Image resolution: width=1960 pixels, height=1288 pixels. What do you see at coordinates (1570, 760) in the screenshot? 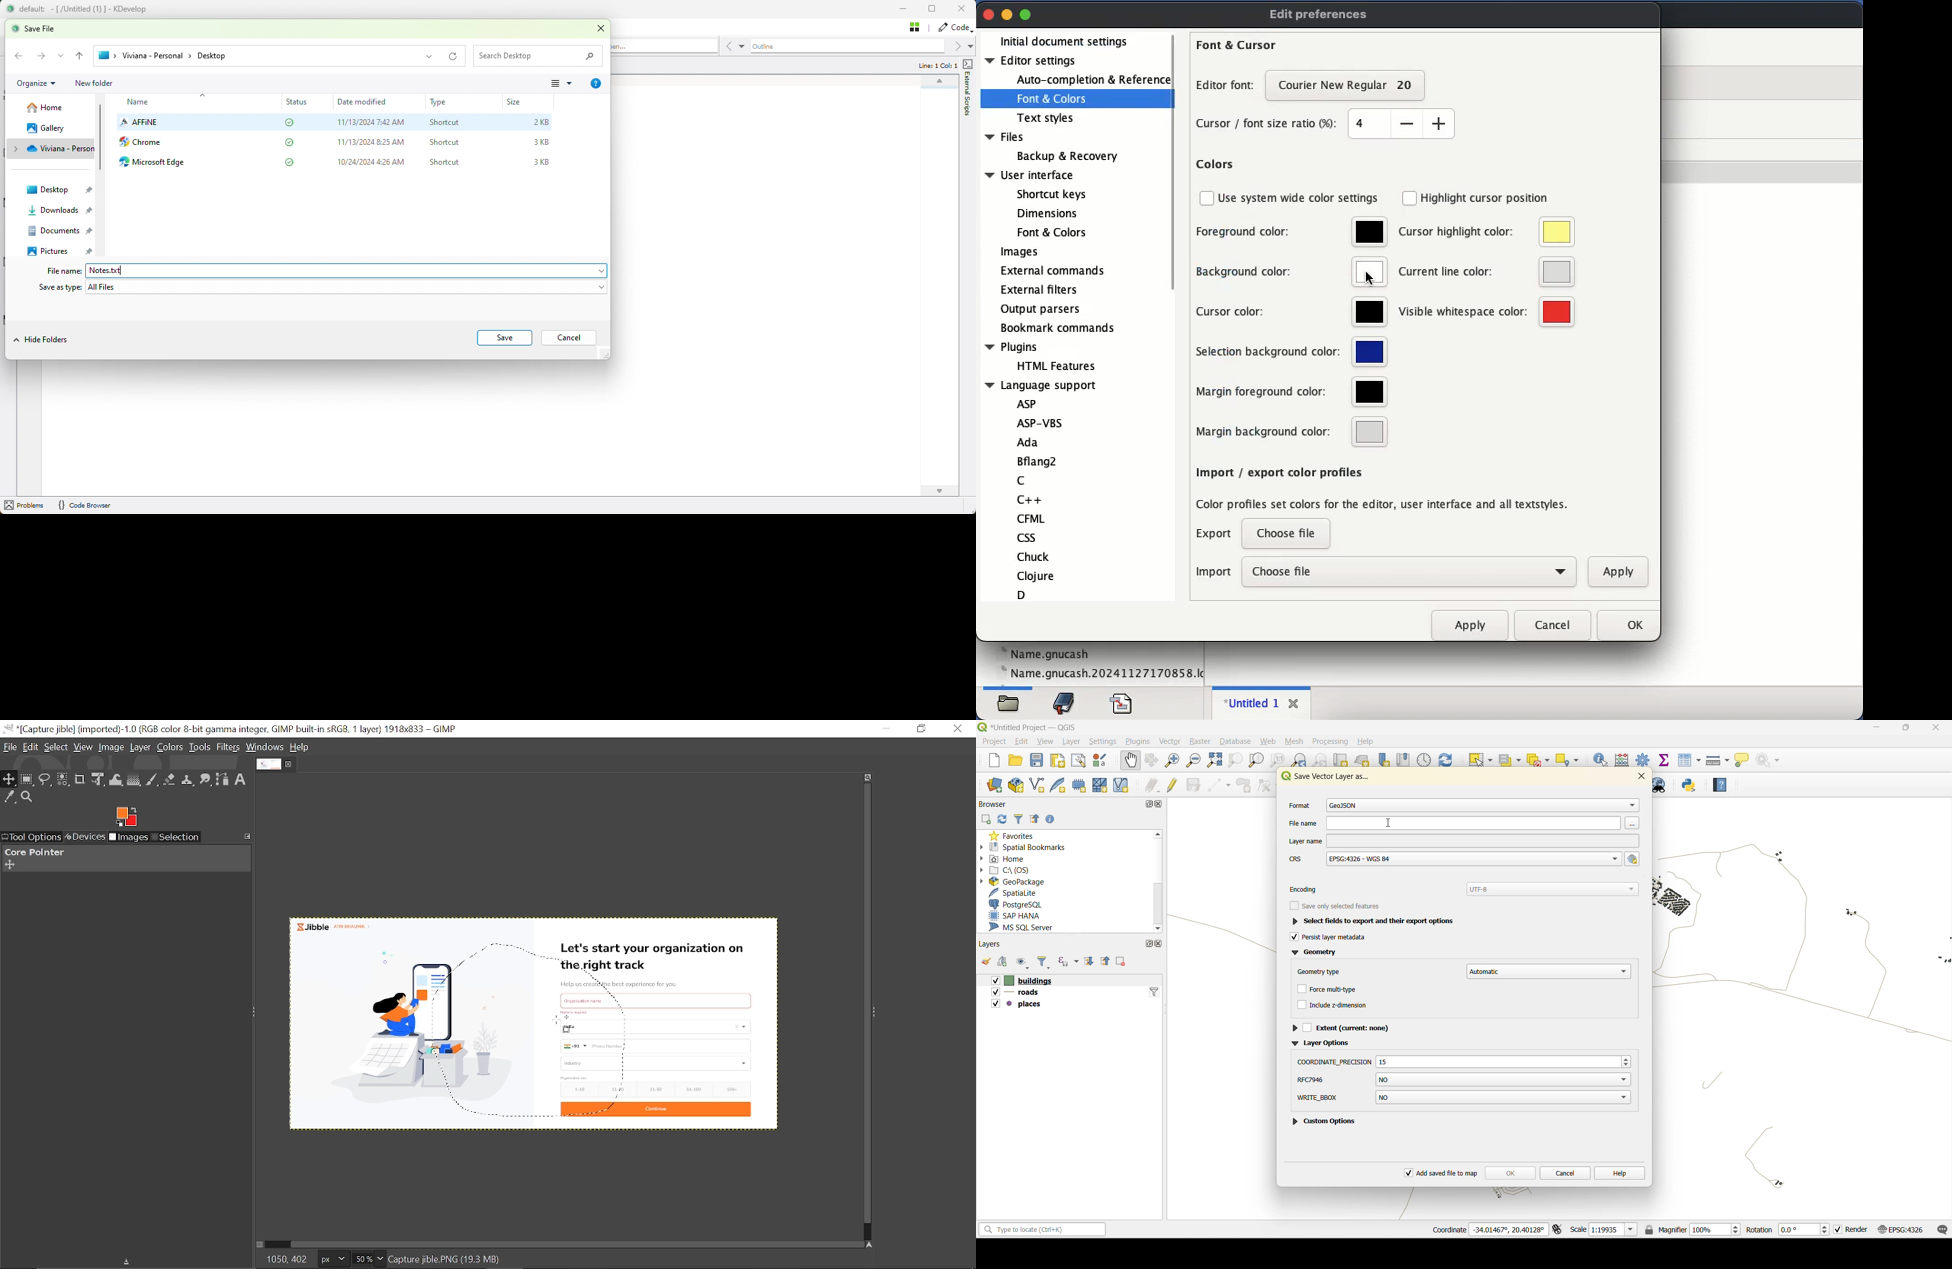
I see `select location` at bounding box center [1570, 760].